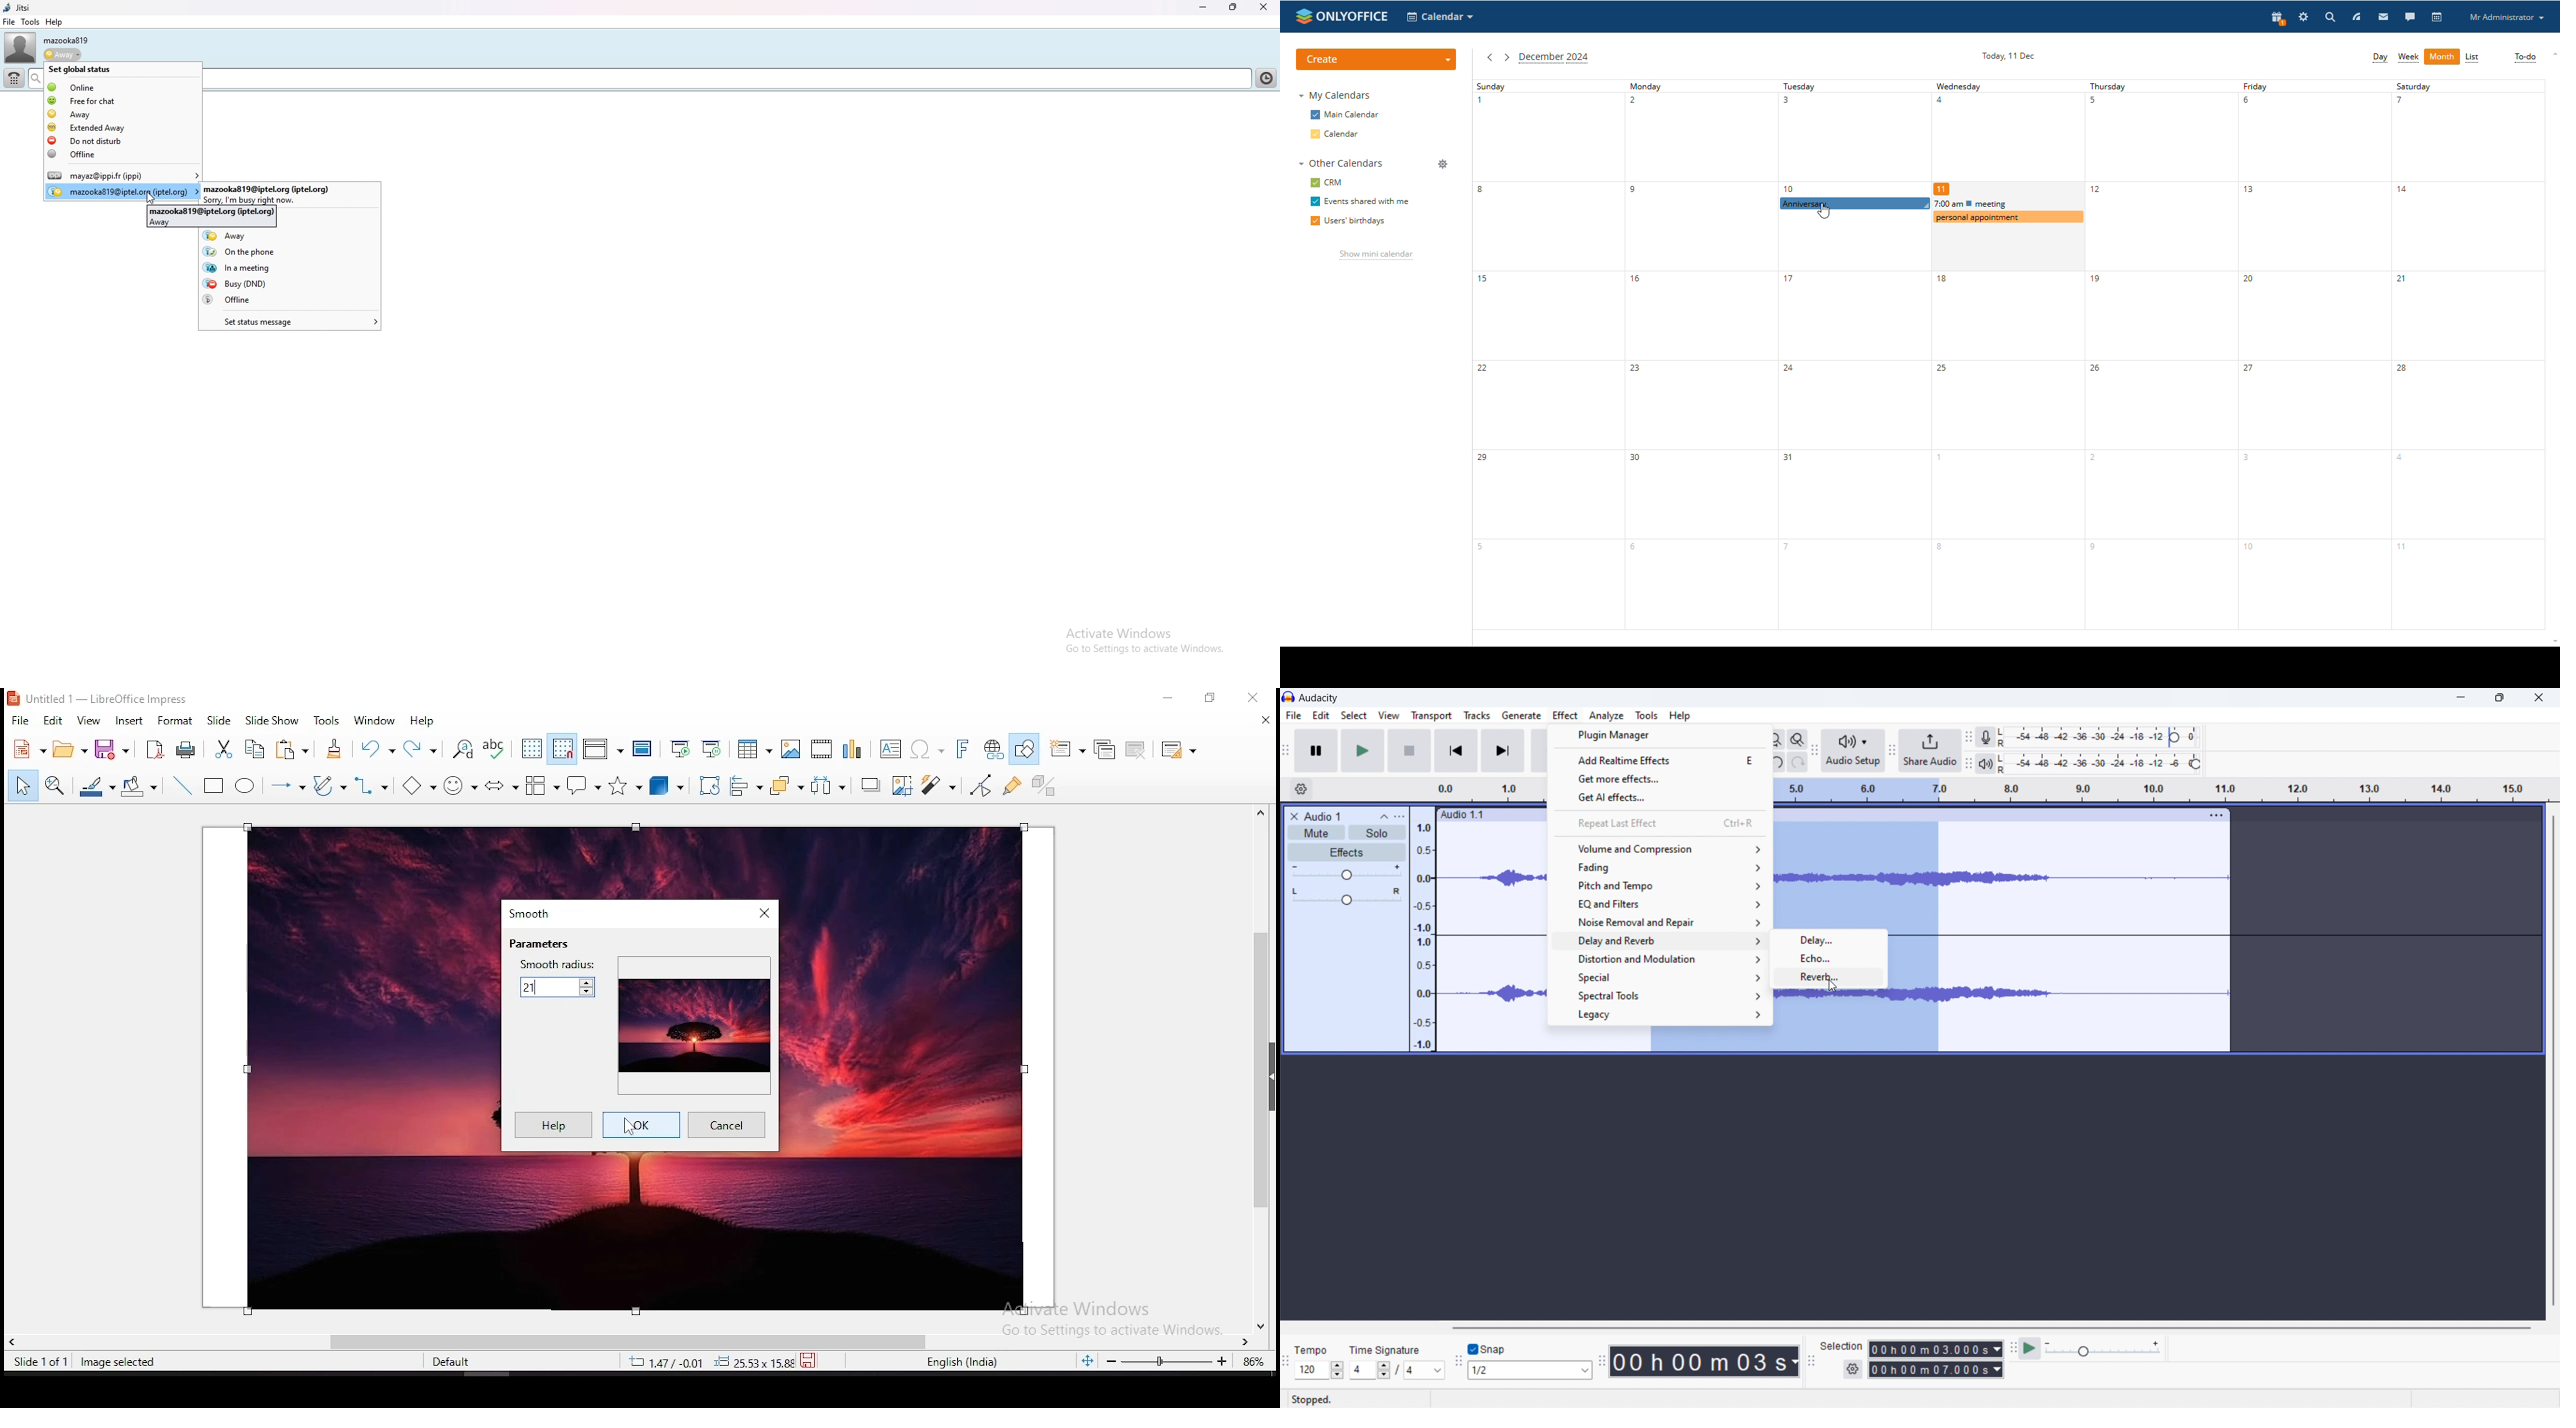 The image size is (2576, 1428). I want to click on print, so click(183, 749).